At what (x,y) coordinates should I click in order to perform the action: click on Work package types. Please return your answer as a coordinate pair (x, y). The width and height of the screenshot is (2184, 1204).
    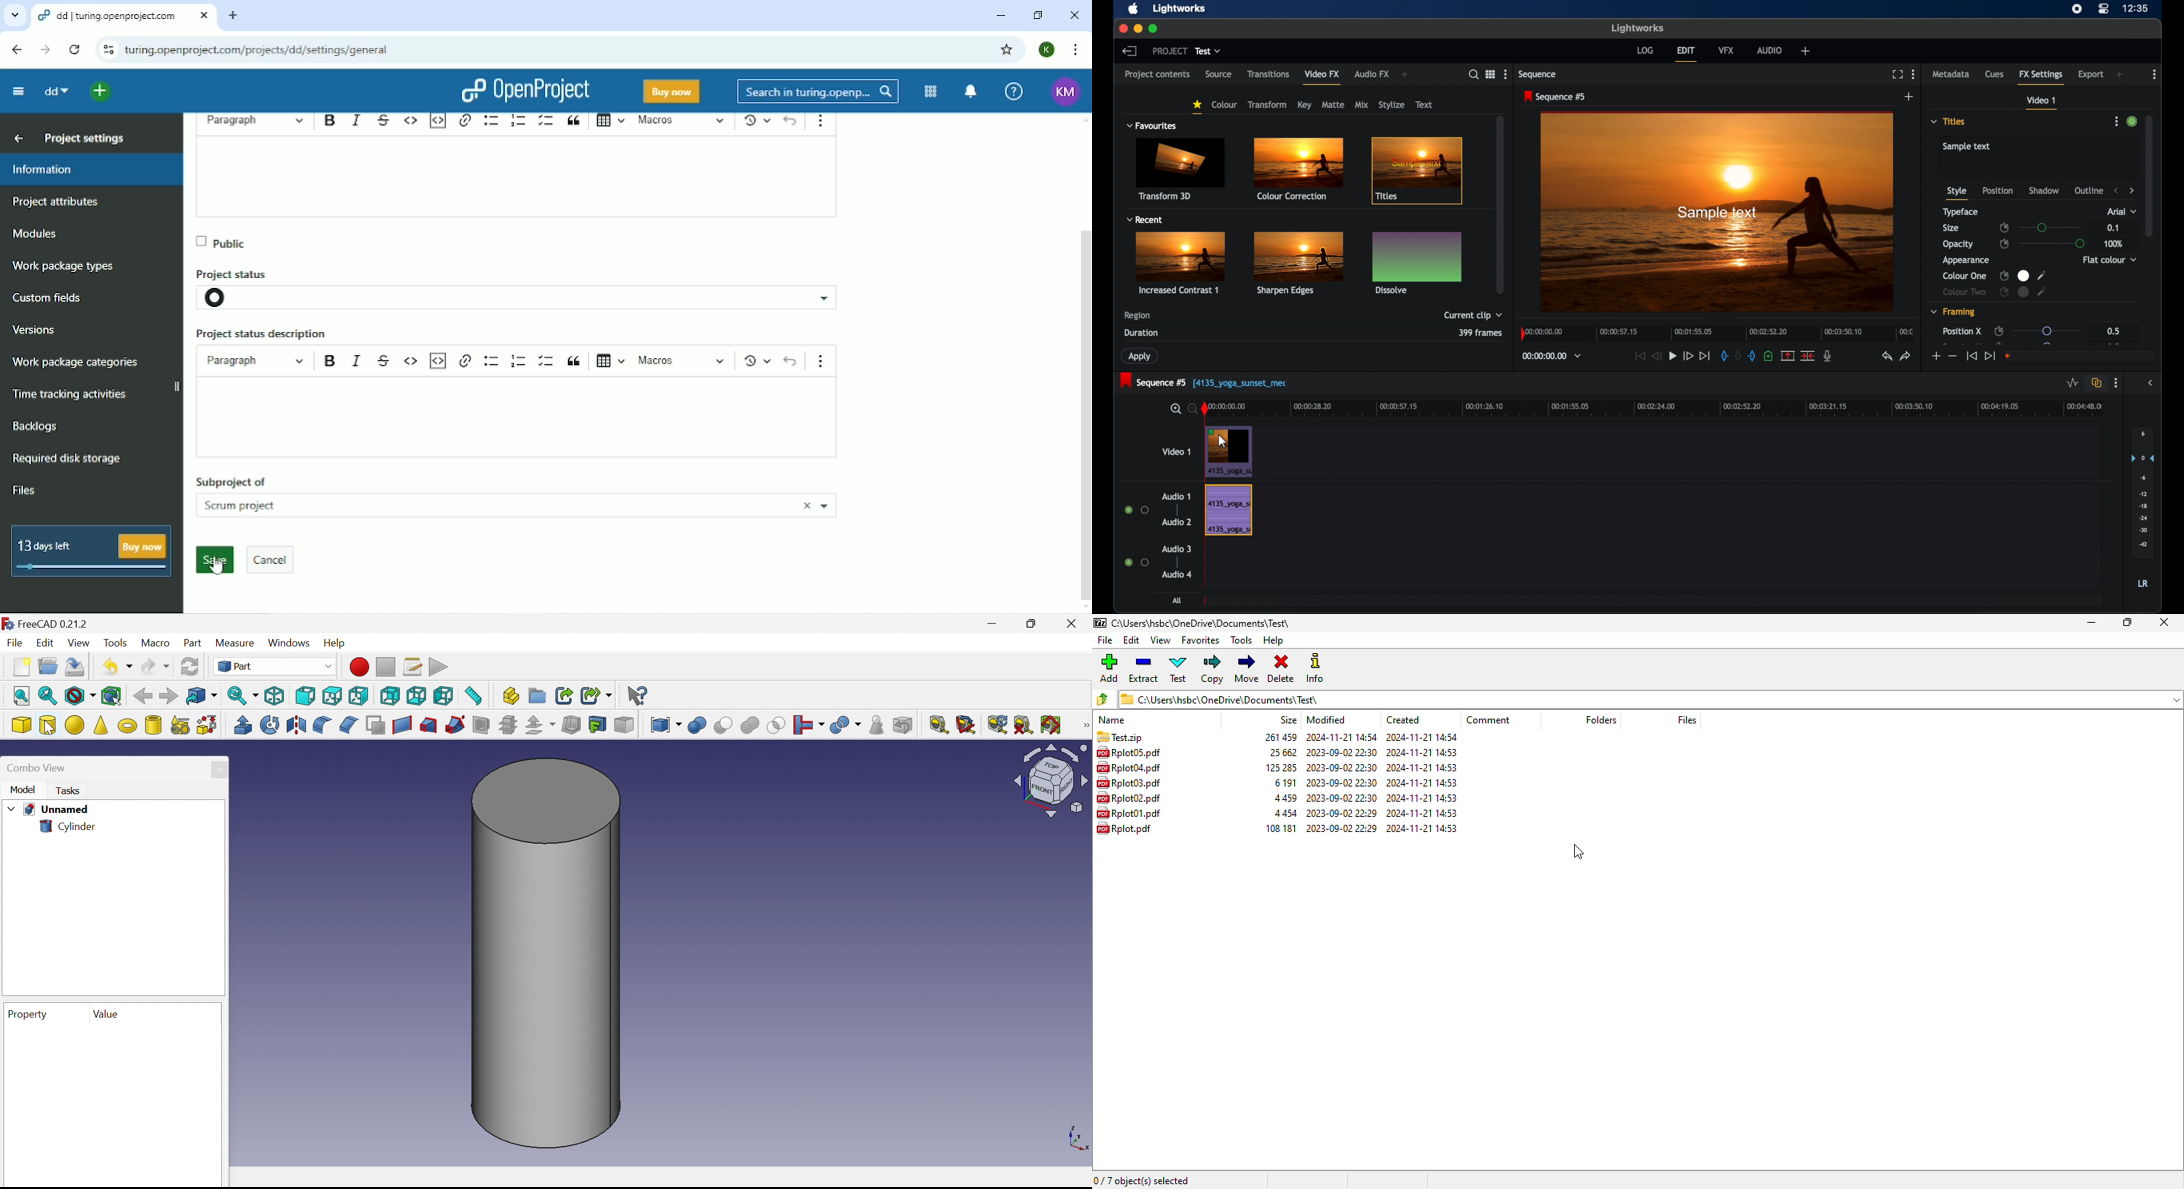
    Looking at the image, I should click on (64, 266).